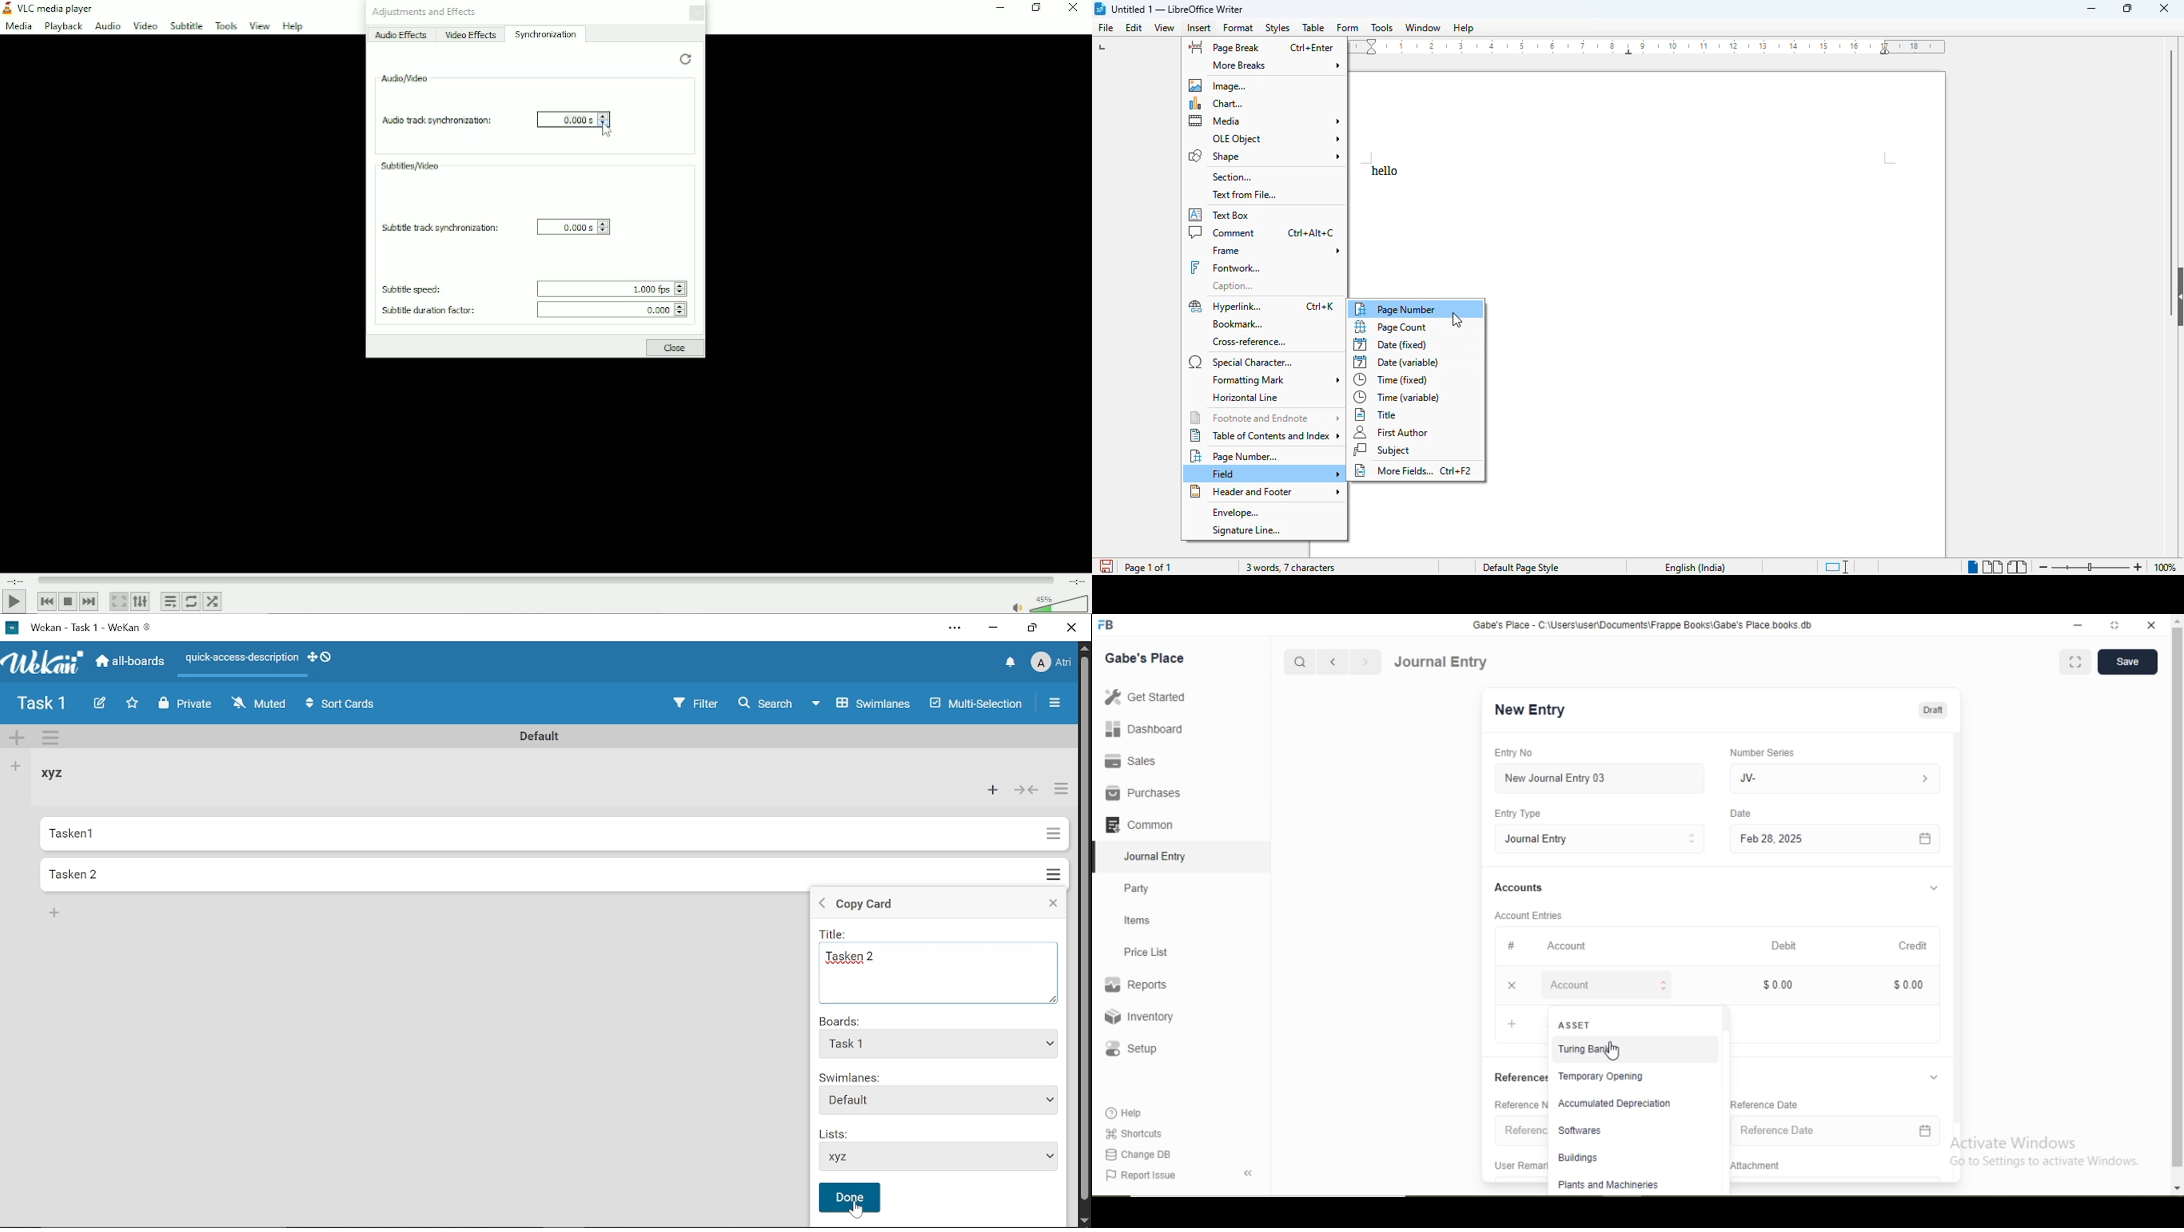 The image size is (2184, 1232). What do you see at coordinates (1786, 946) in the screenshot?
I see `Debit` at bounding box center [1786, 946].